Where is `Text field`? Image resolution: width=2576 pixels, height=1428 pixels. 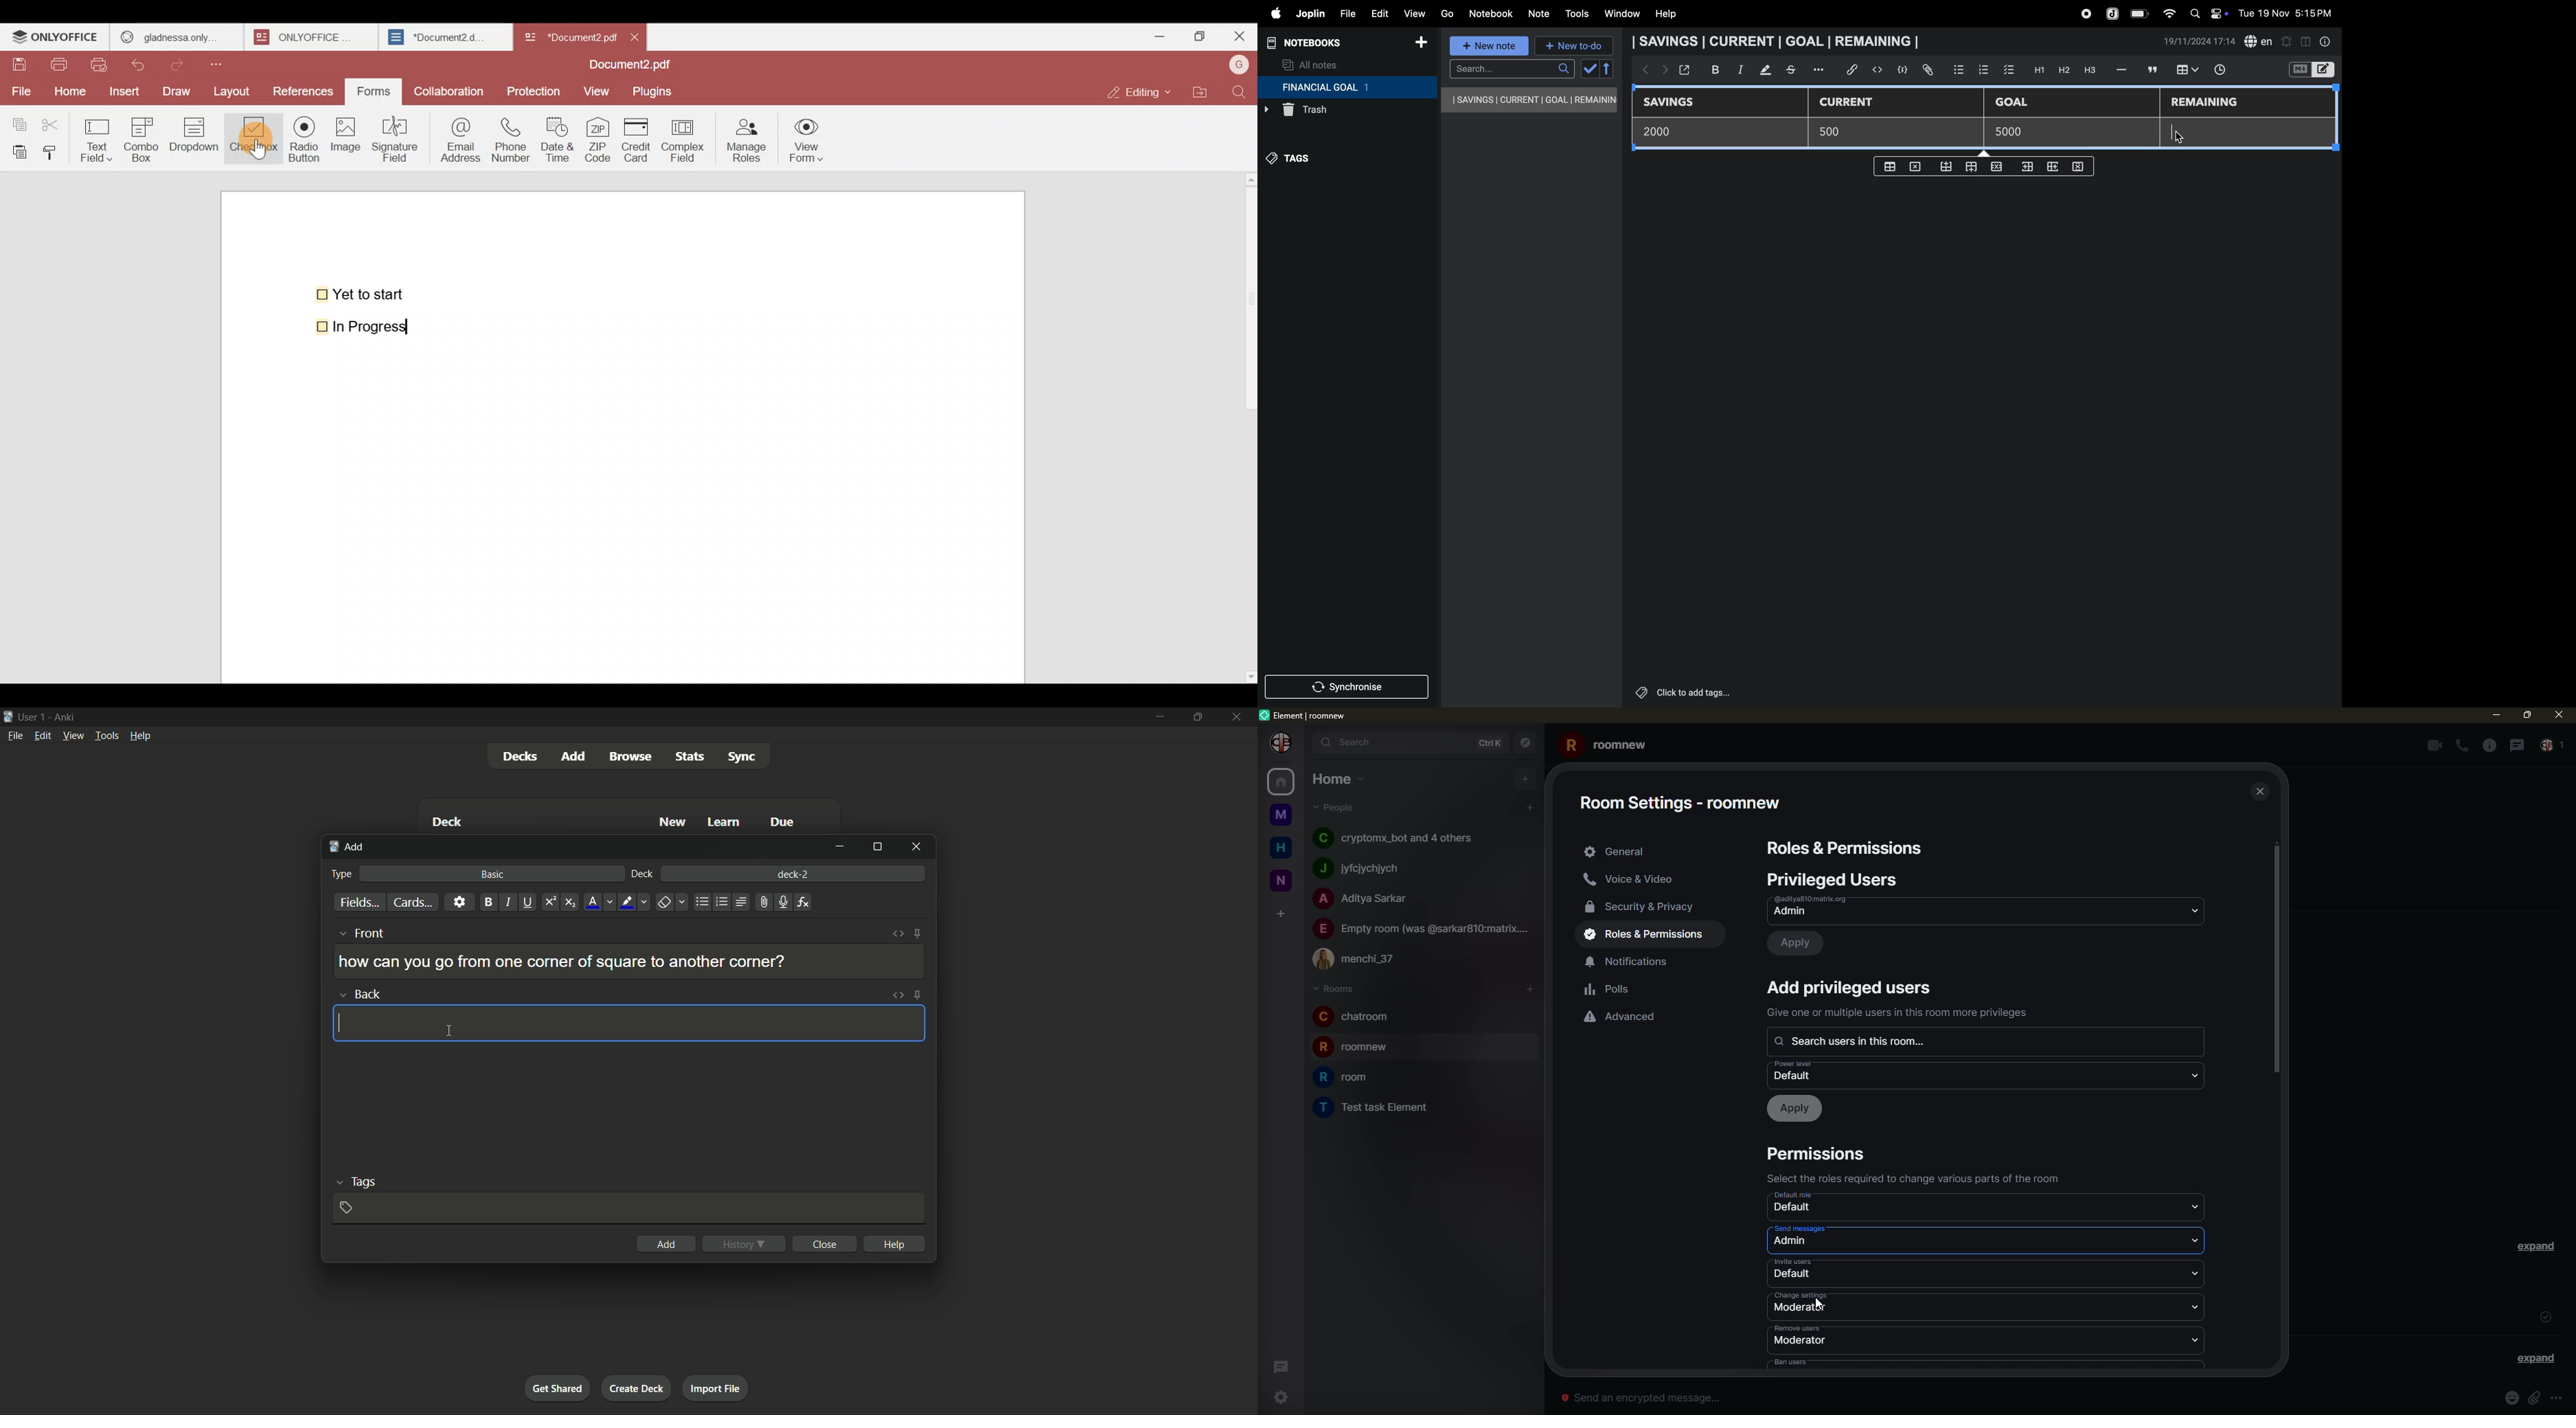
Text field is located at coordinates (99, 136).